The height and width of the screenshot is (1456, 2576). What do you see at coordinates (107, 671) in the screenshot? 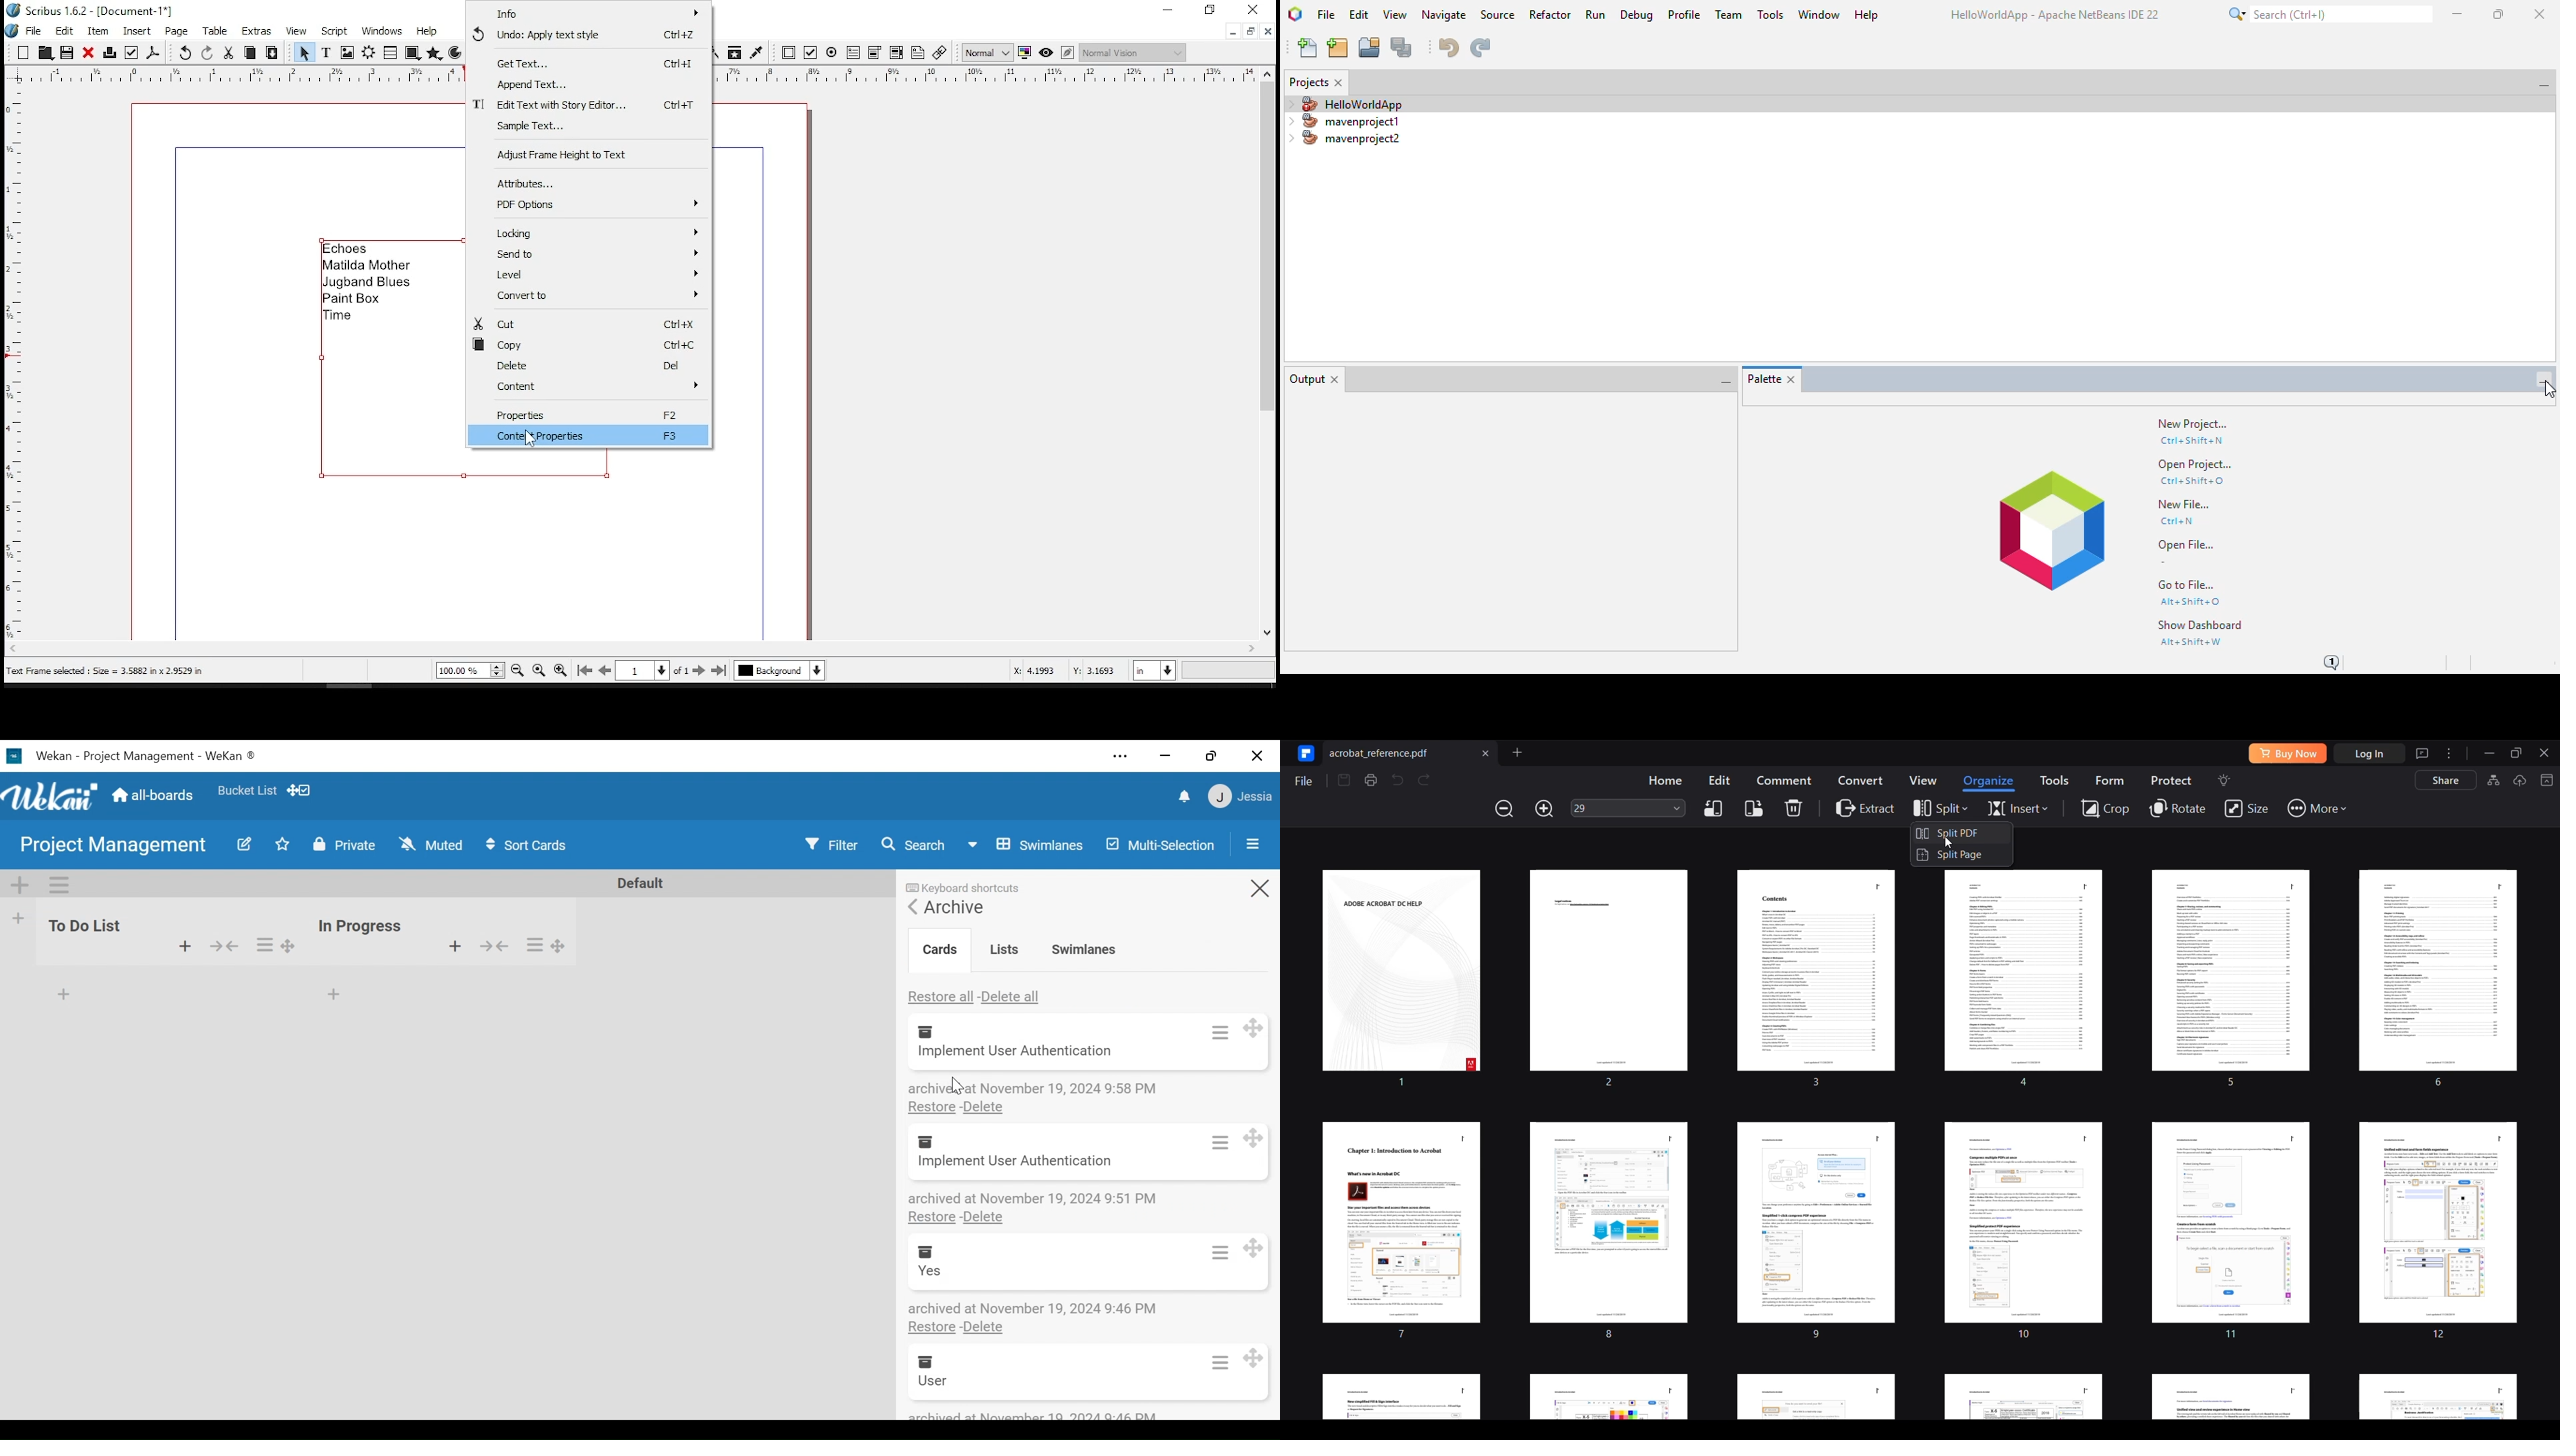
I see `text frame selected: size = 3.5882 x 2.9529 in` at bounding box center [107, 671].